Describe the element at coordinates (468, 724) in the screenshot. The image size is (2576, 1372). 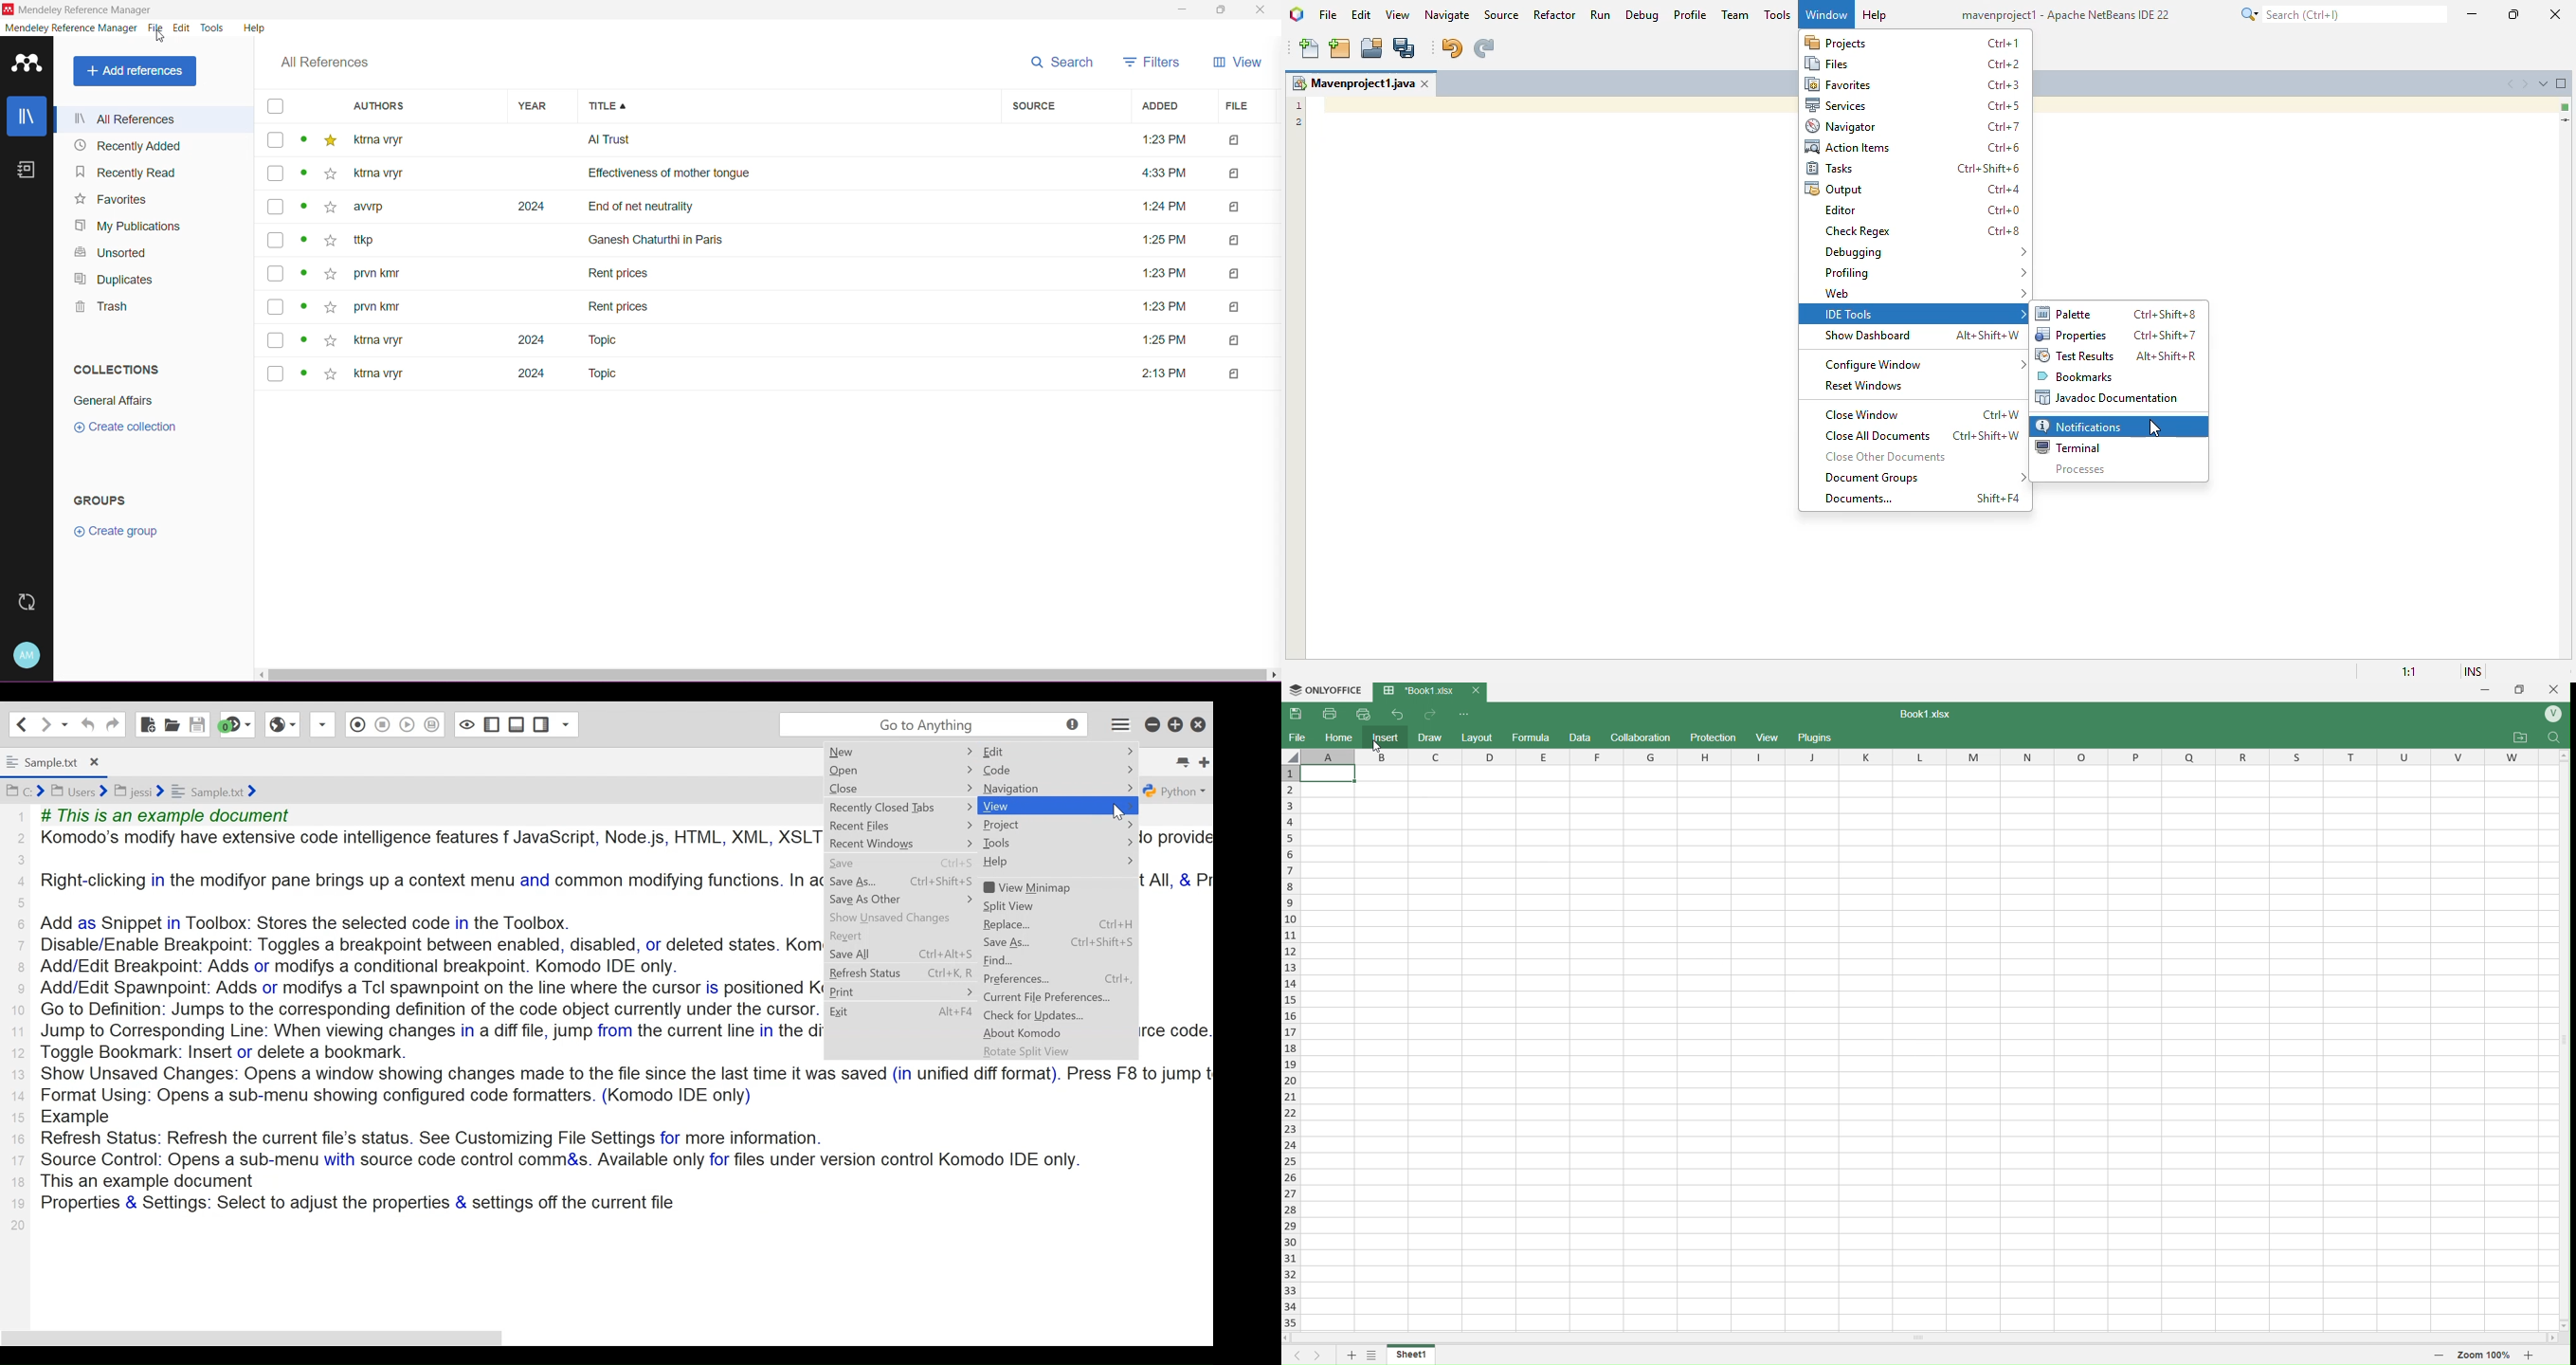
I see `Show/Hide Left pane` at that location.